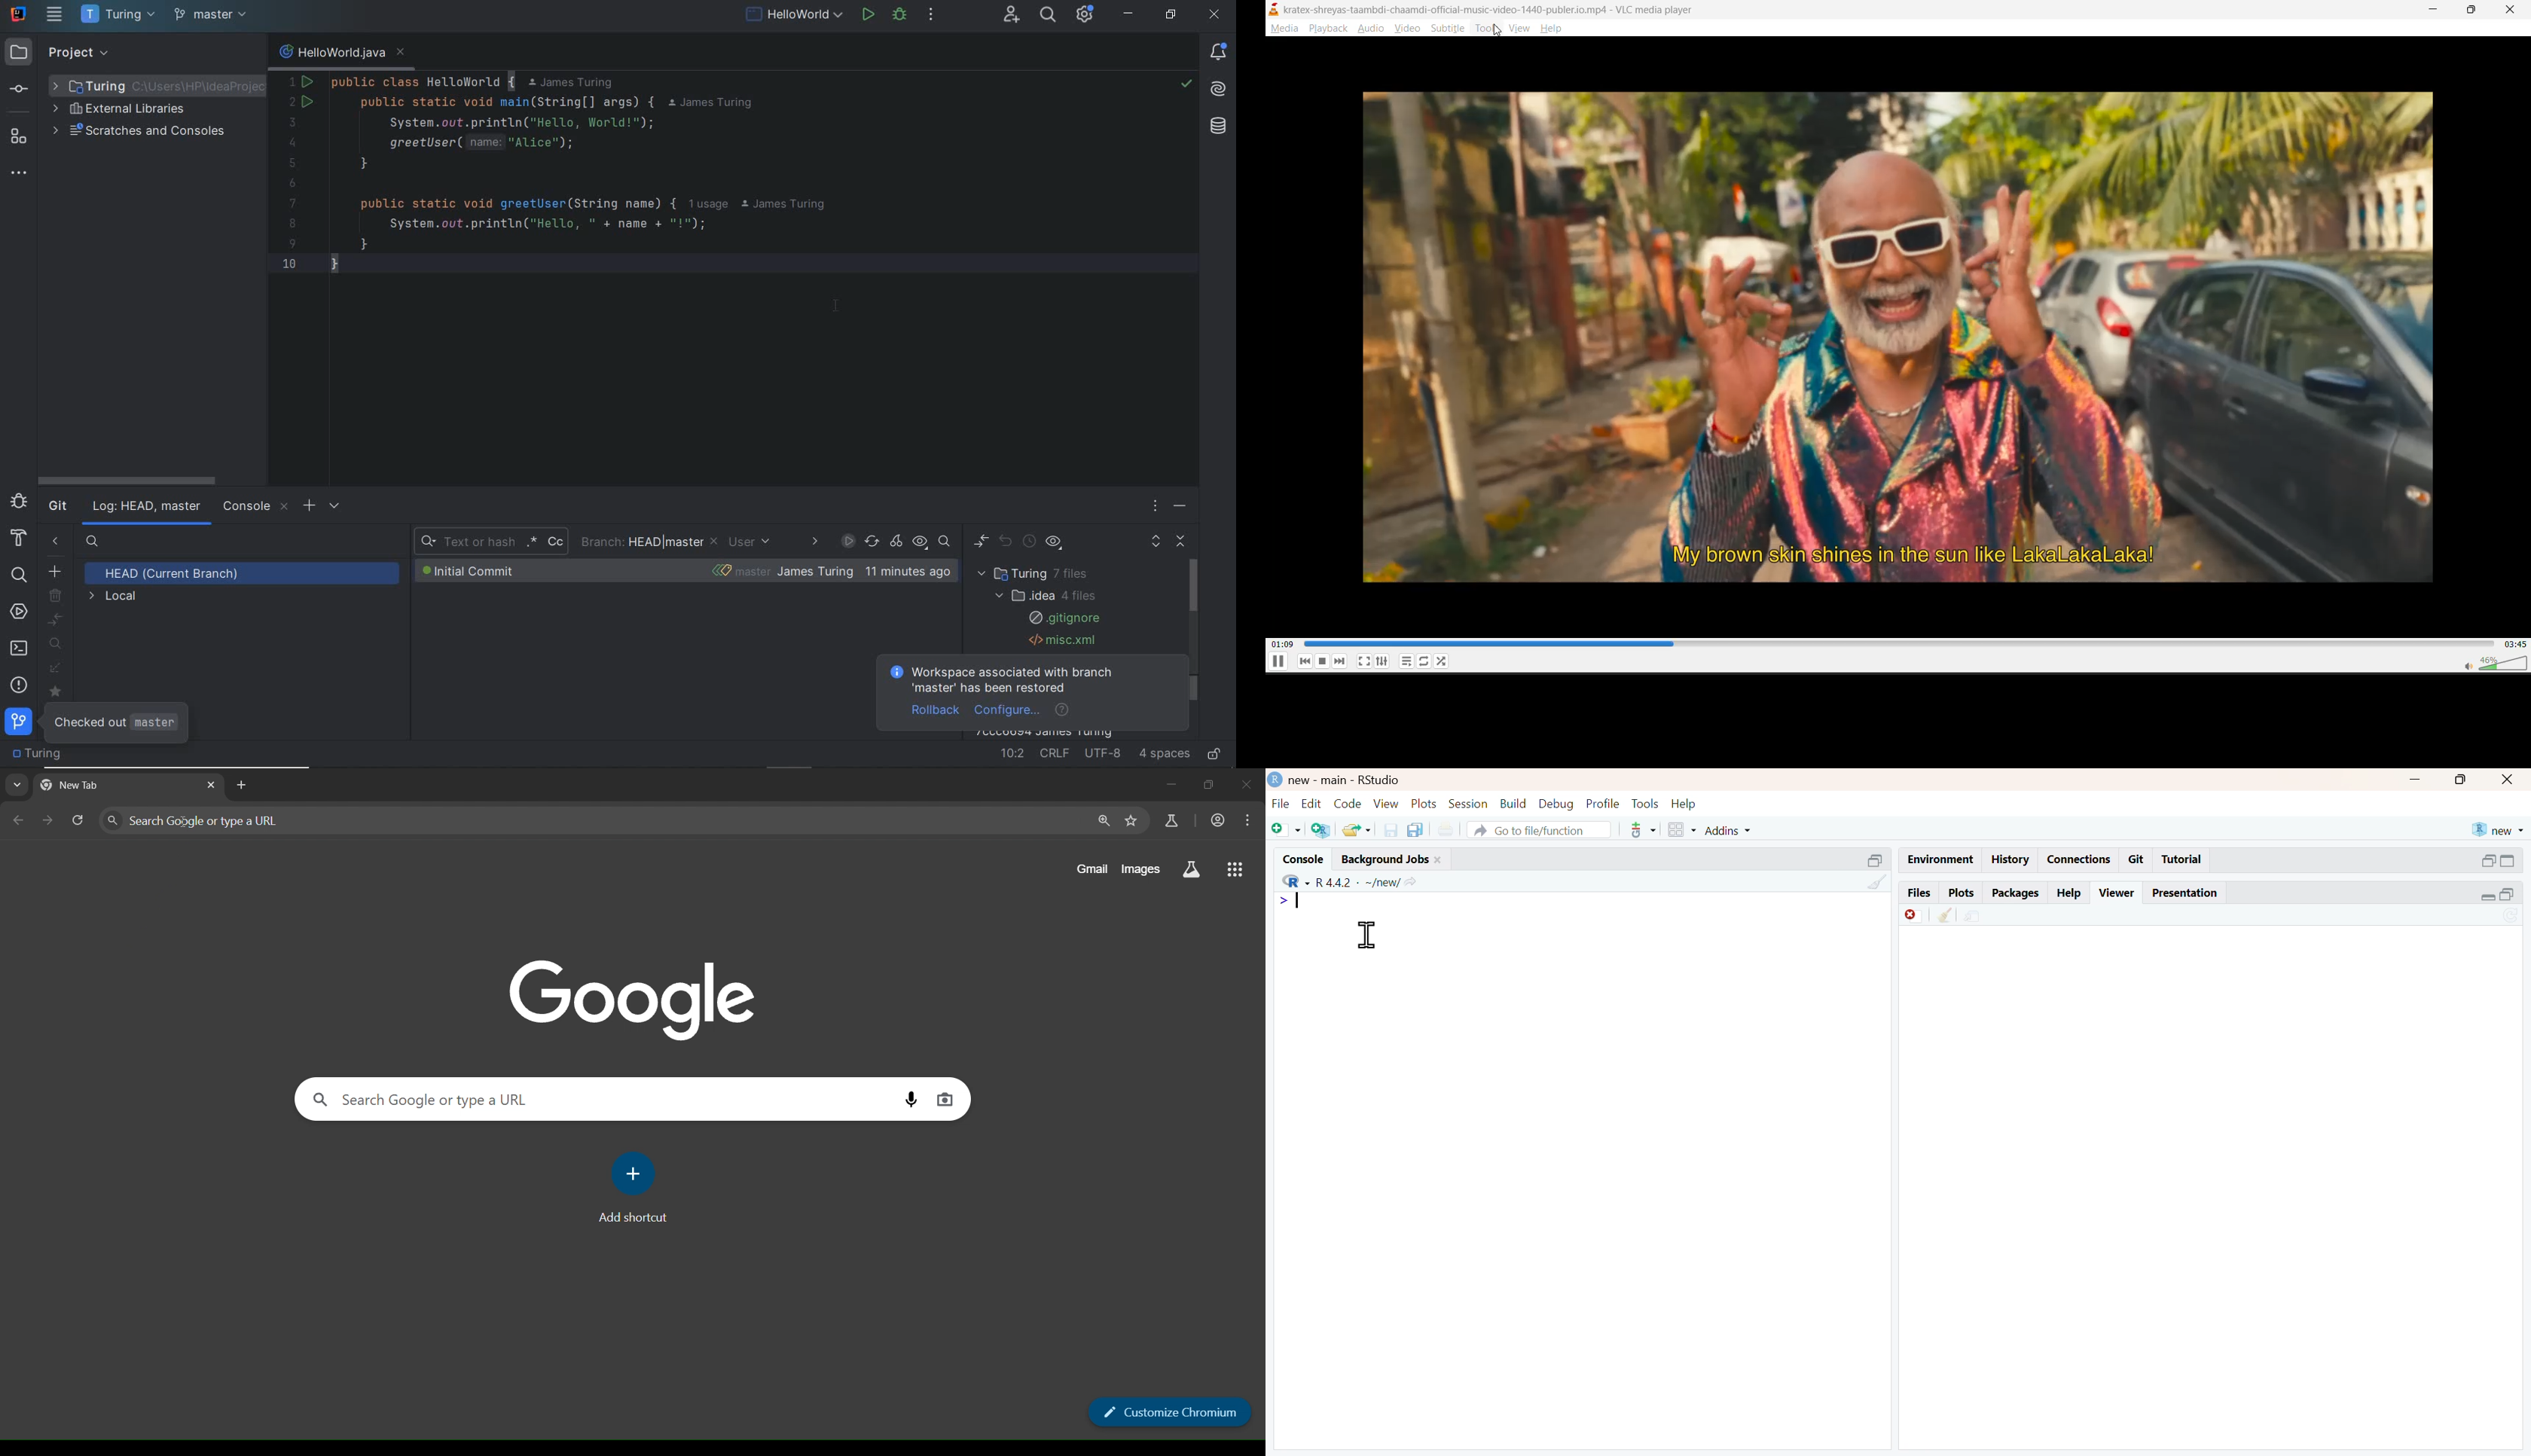 This screenshot has width=2548, height=1456. What do you see at coordinates (1963, 892) in the screenshot?
I see `plots` at bounding box center [1963, 892].